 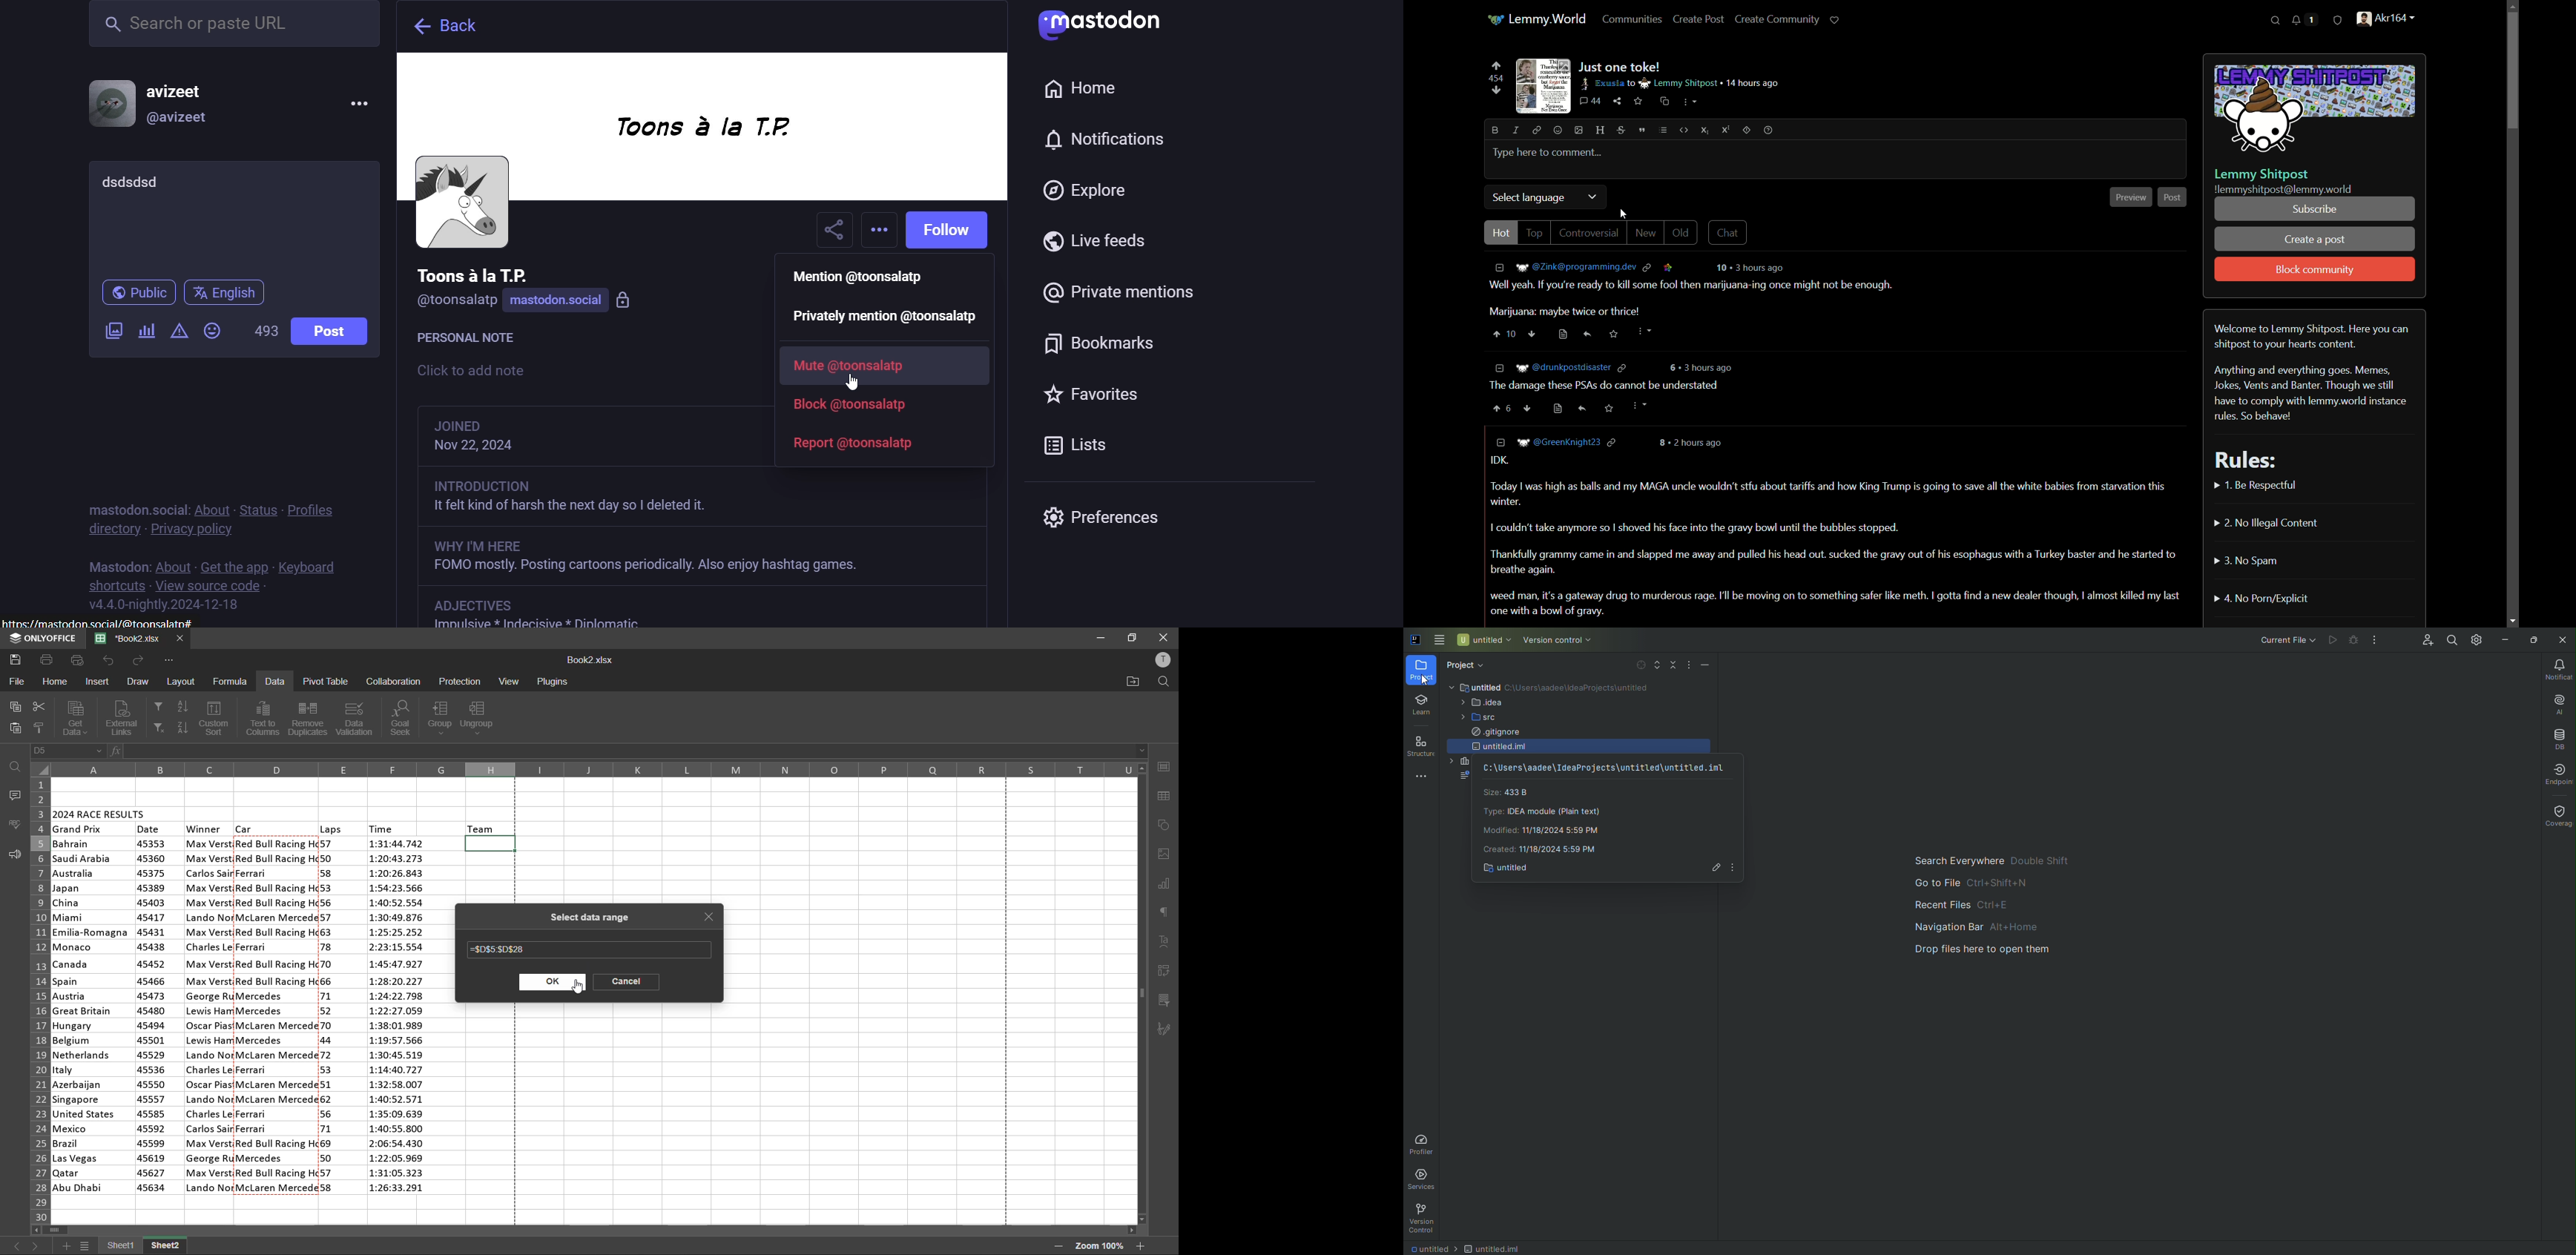 What do you see at coordinates (702, 130) in the screenshot?
I see `cover picture` at bounding box center [702, 130].